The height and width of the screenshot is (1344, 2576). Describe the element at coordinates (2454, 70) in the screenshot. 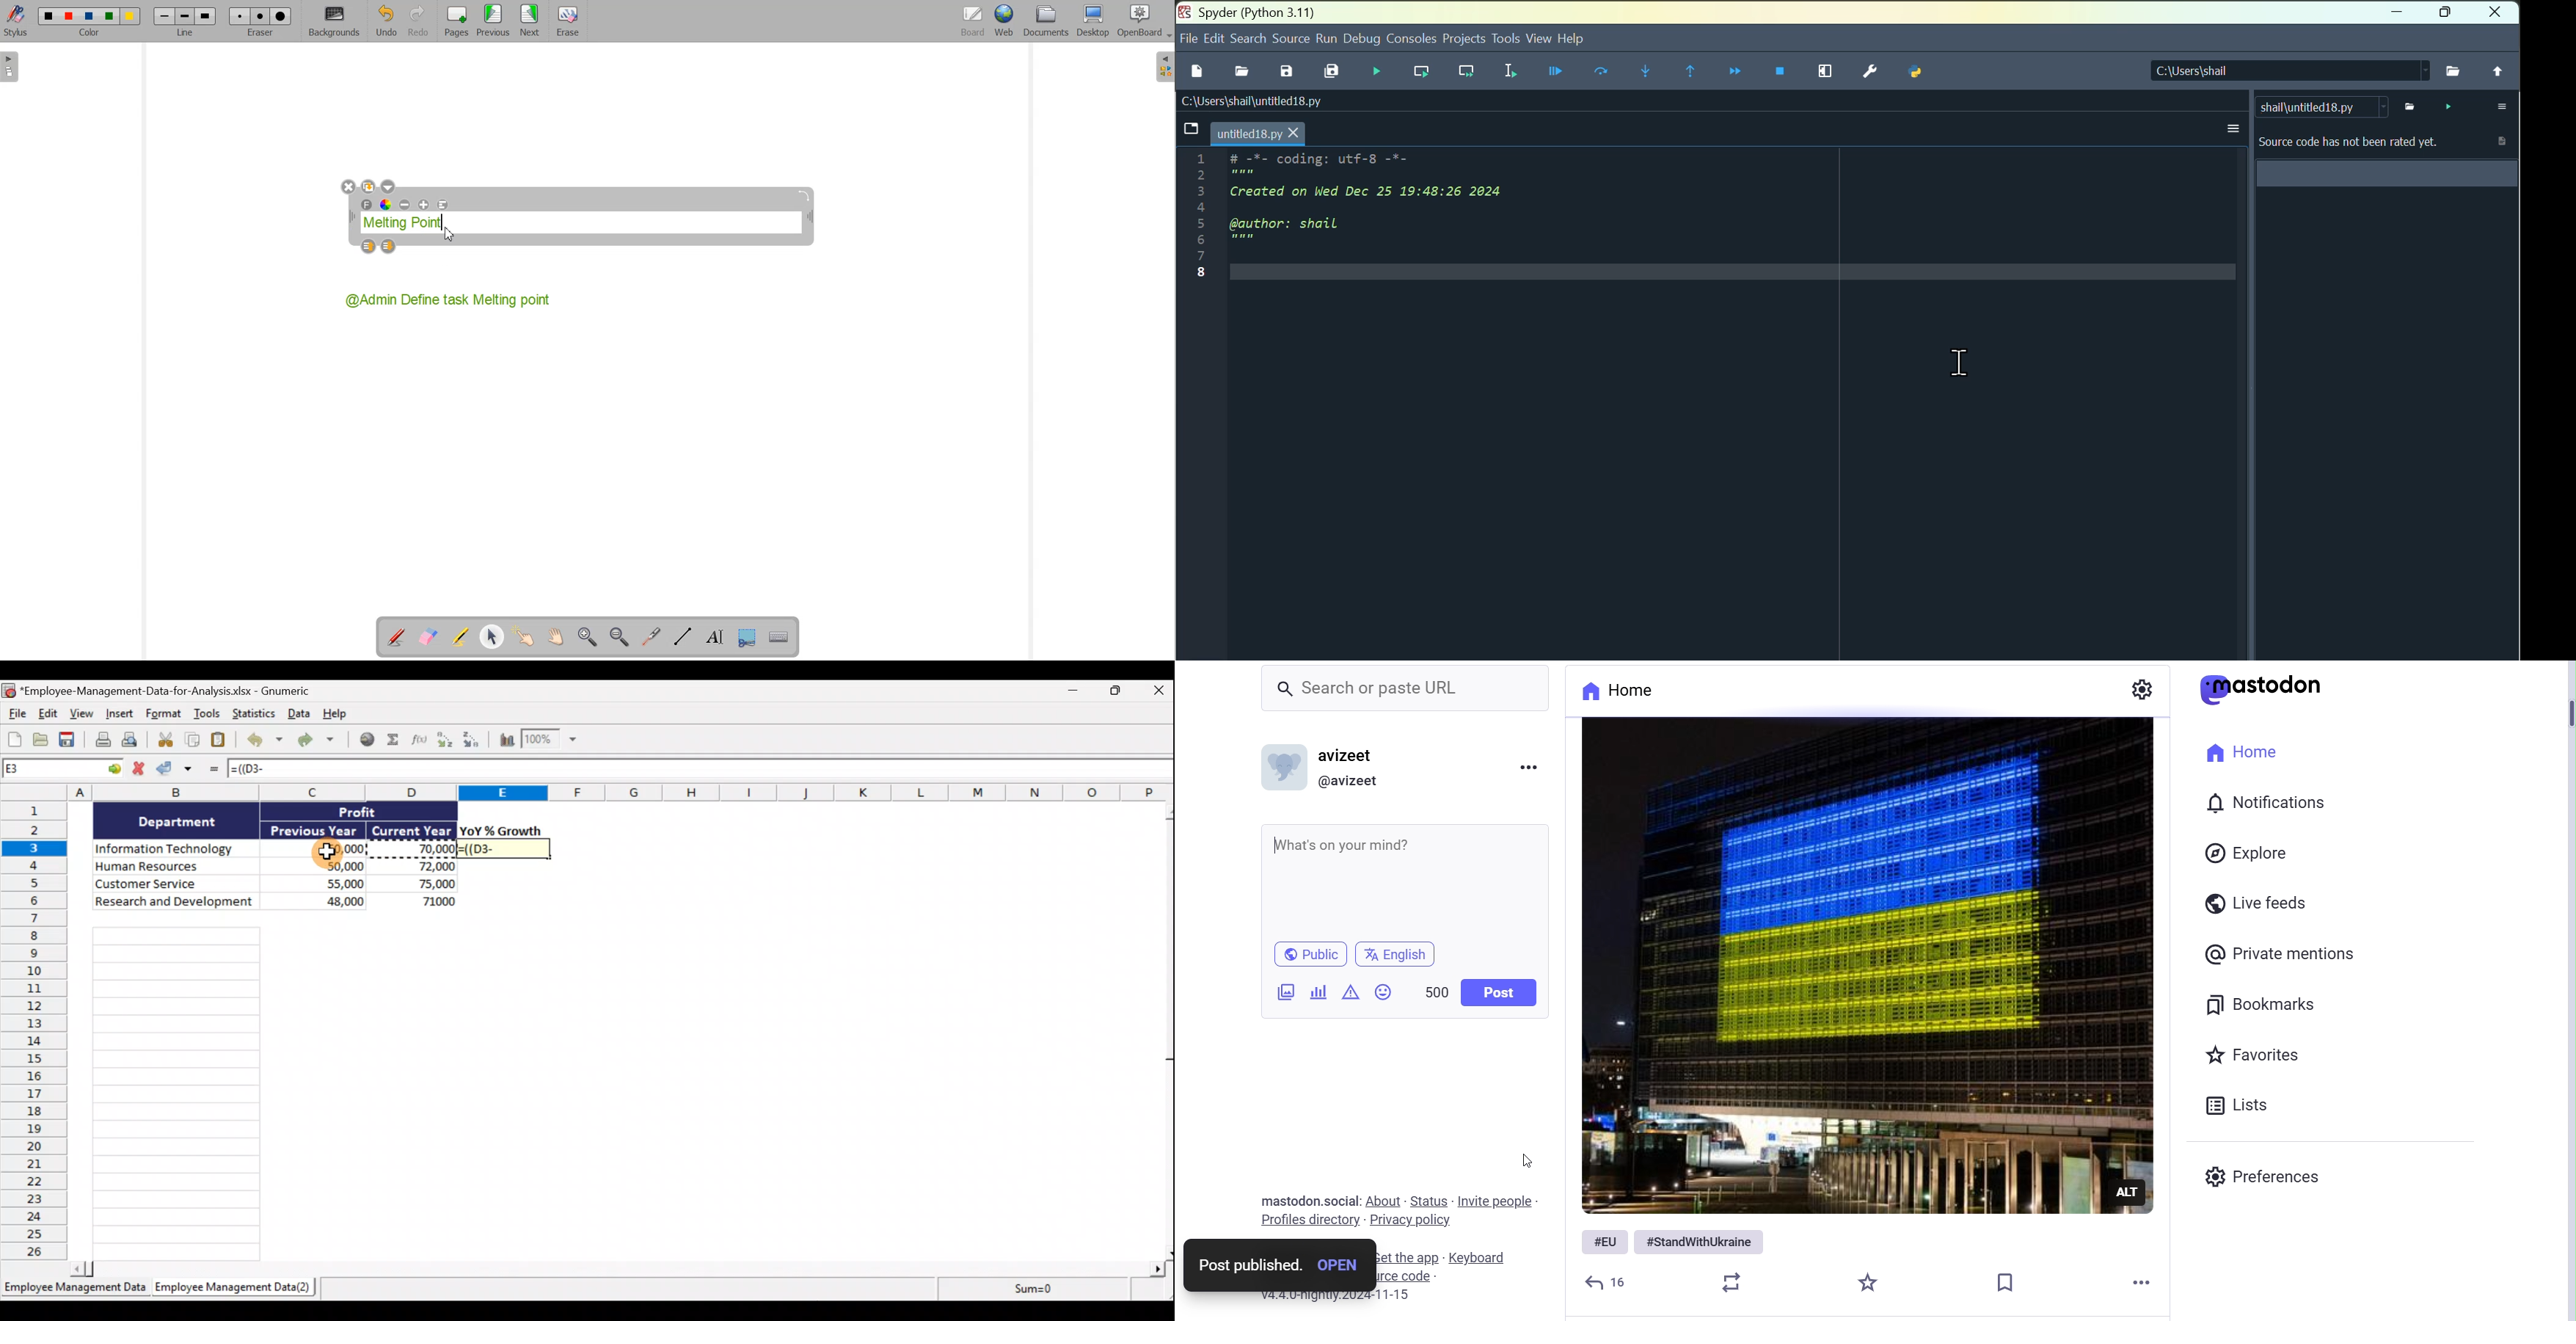

I see `browse folder` at that location.